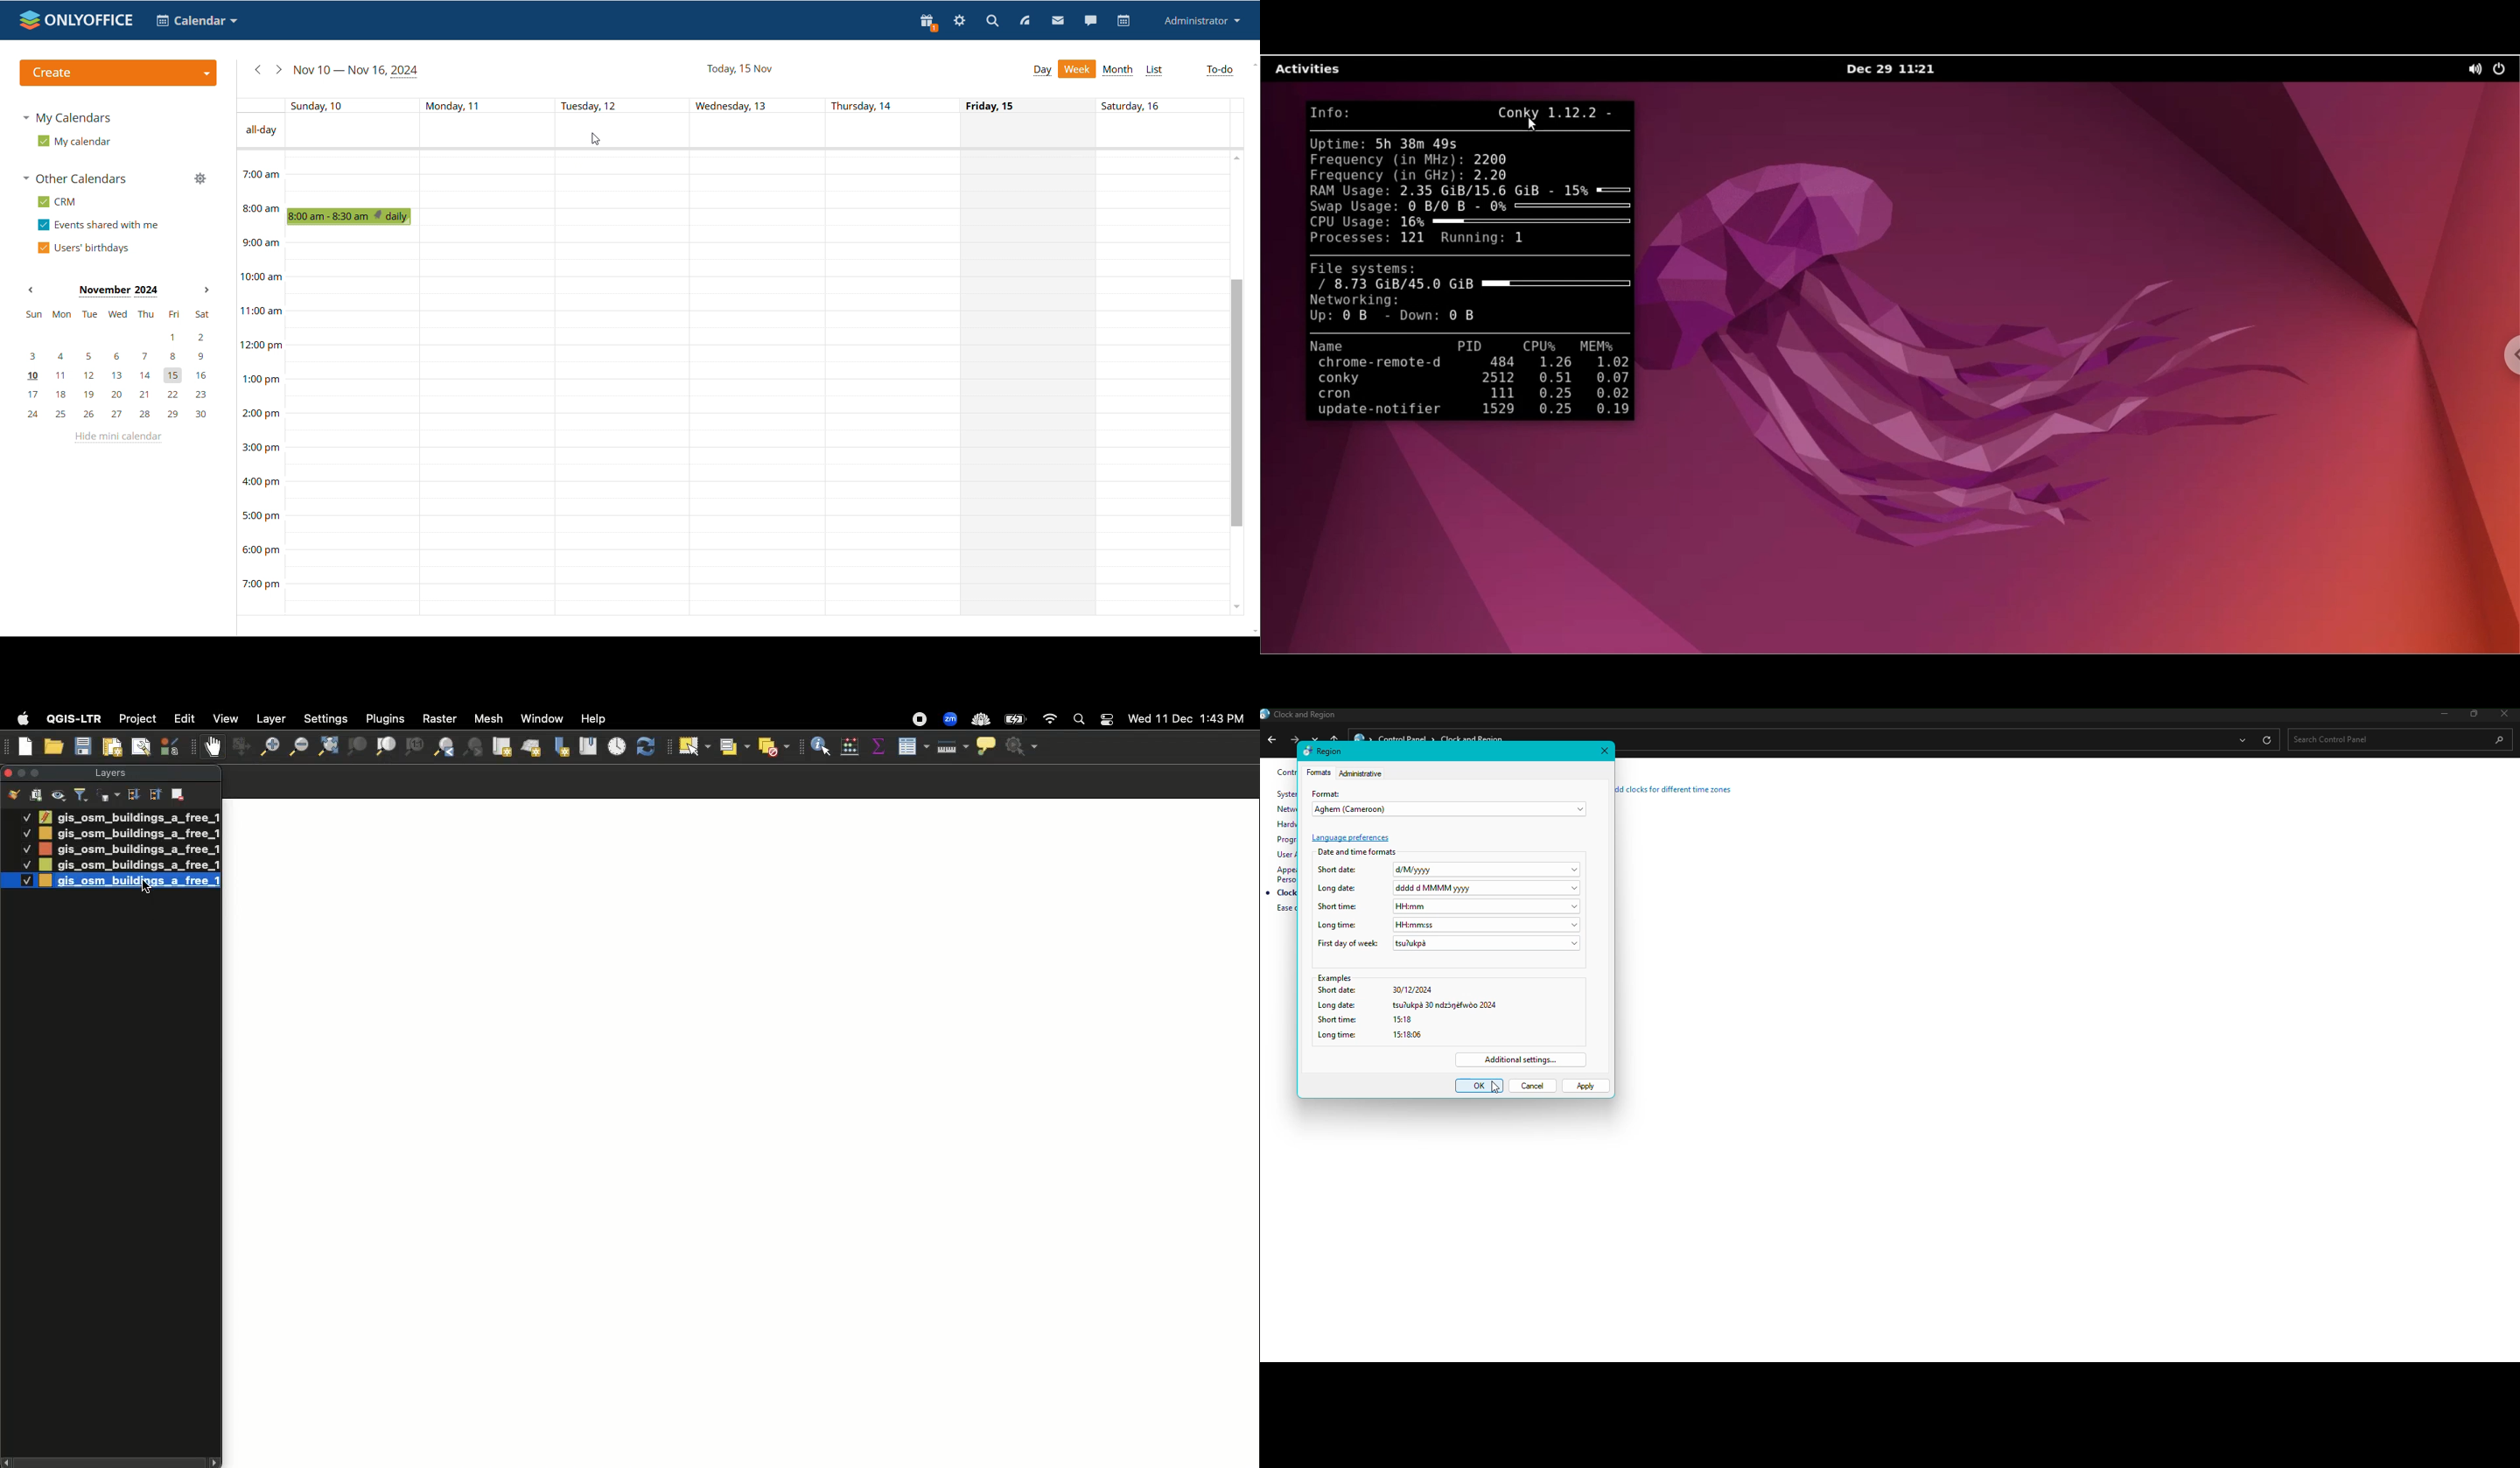 The image size is (2520, 1484). I want to click on Project, so click(137, 720).